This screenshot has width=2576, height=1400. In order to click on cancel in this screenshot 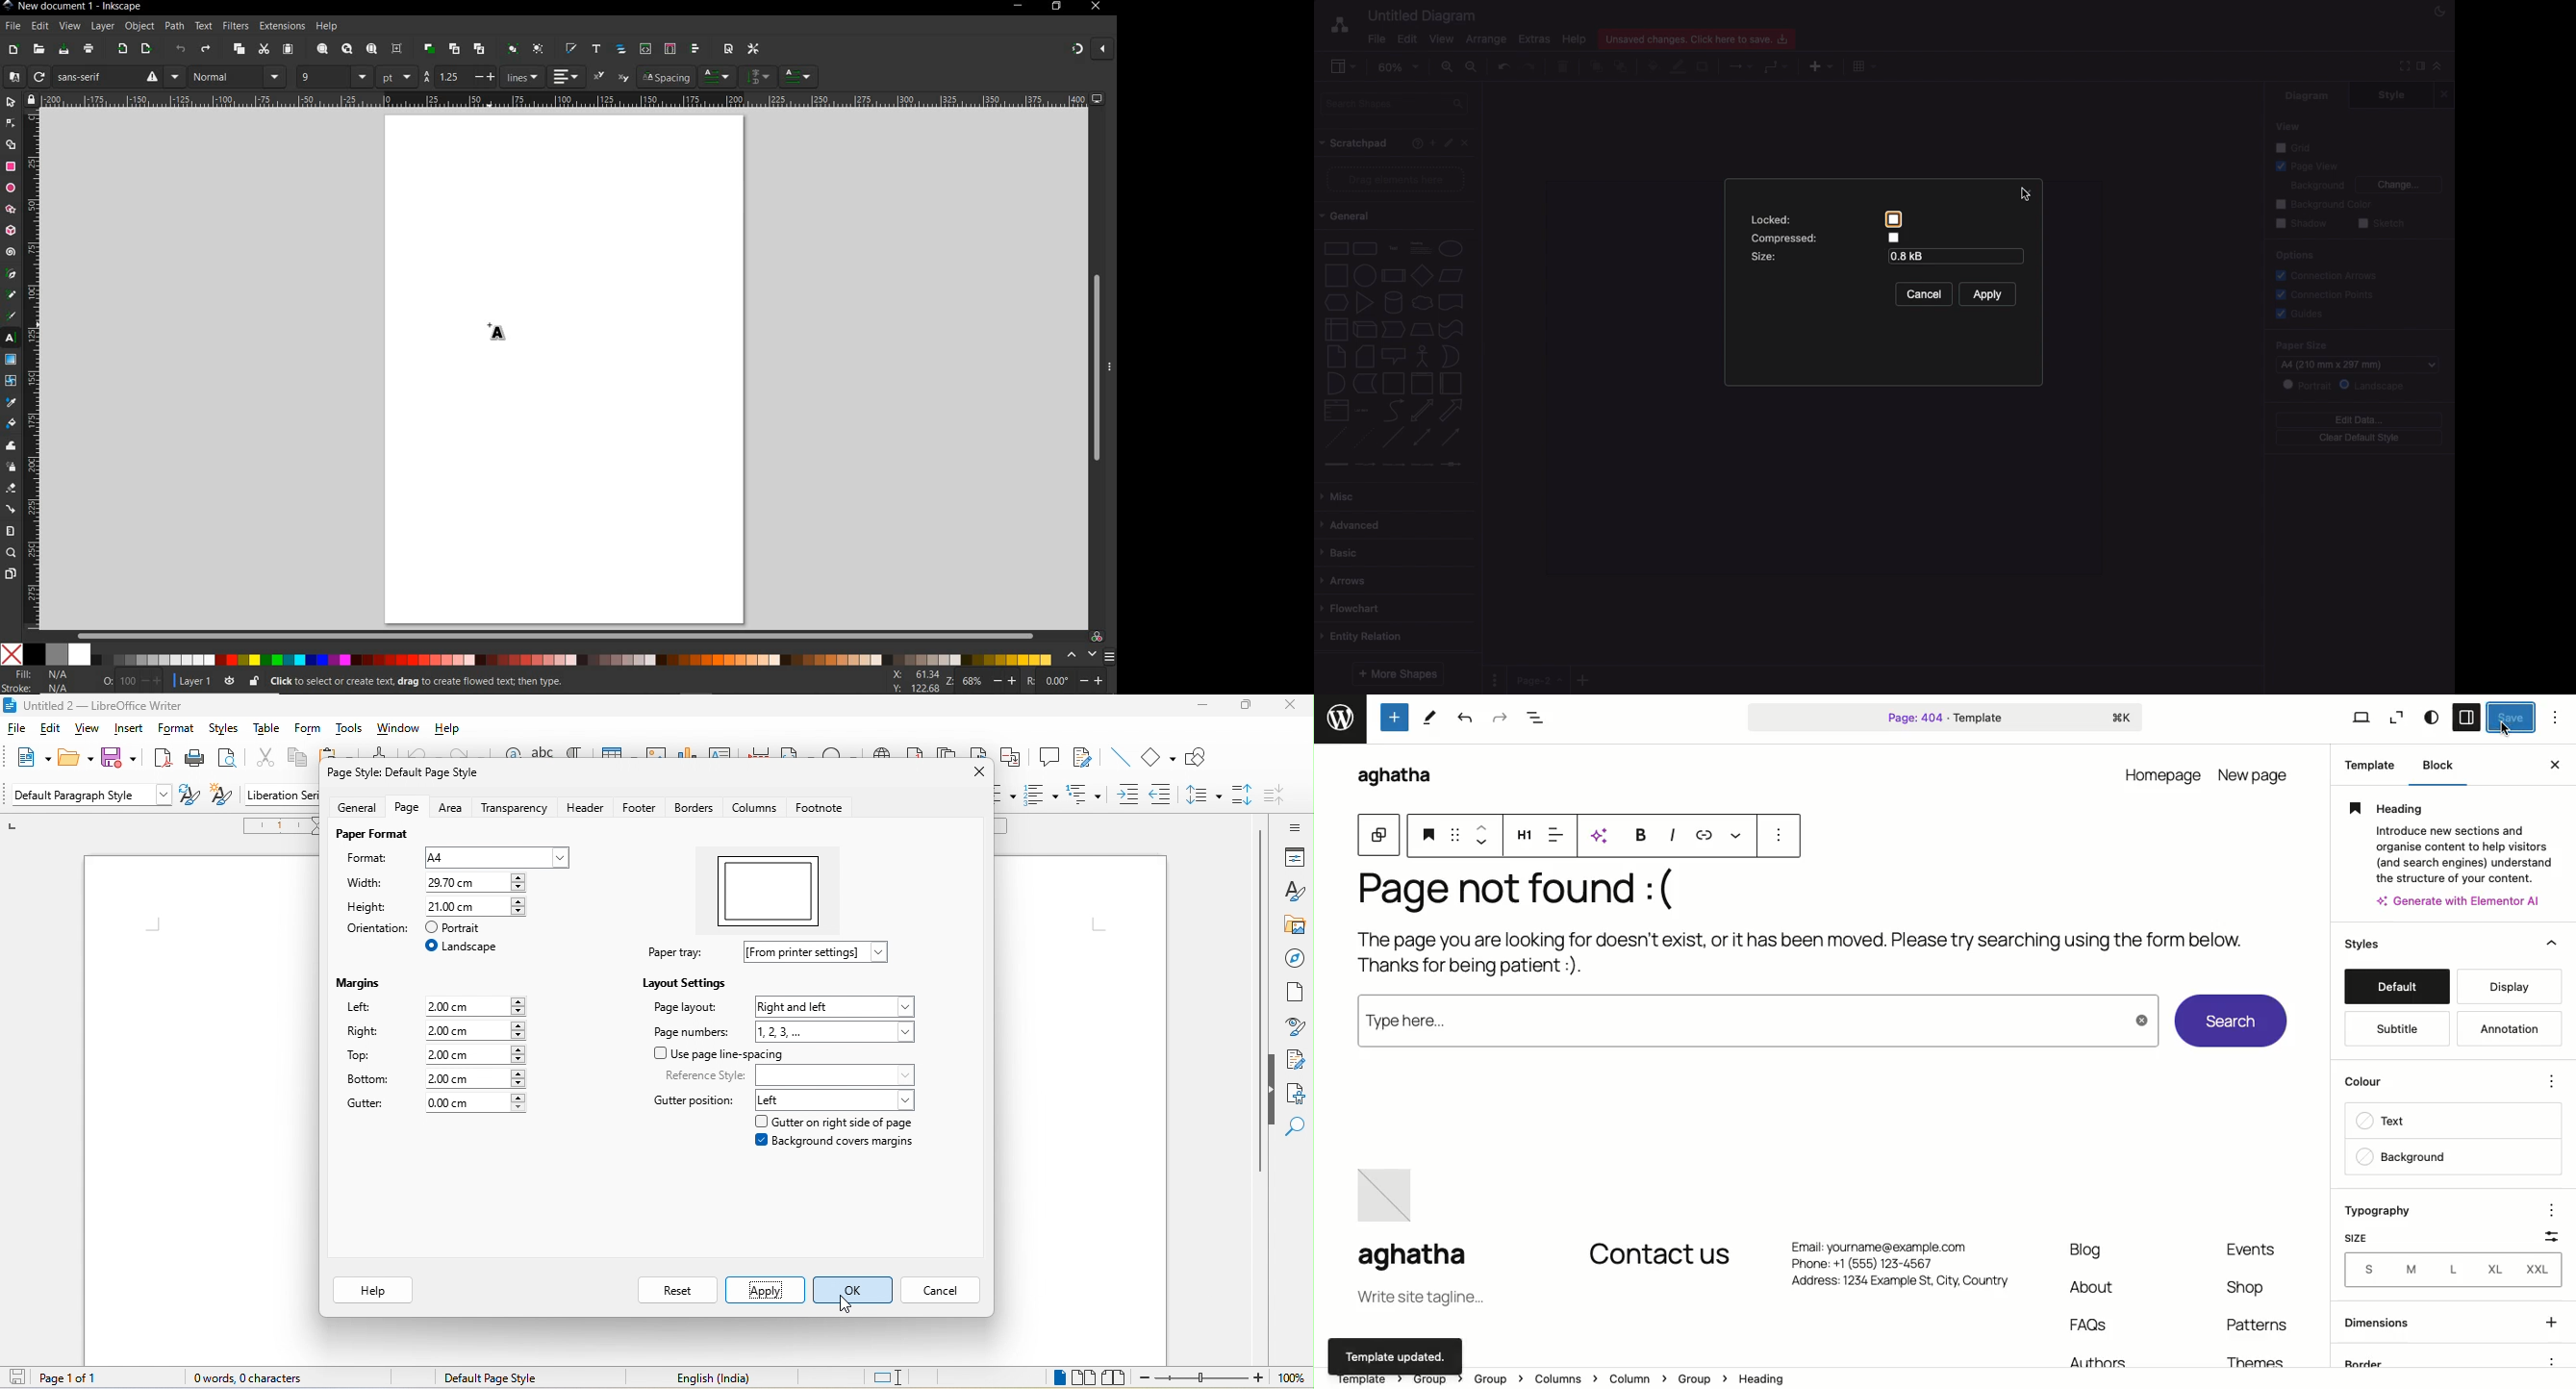, I will do `click(945, 1292)`.